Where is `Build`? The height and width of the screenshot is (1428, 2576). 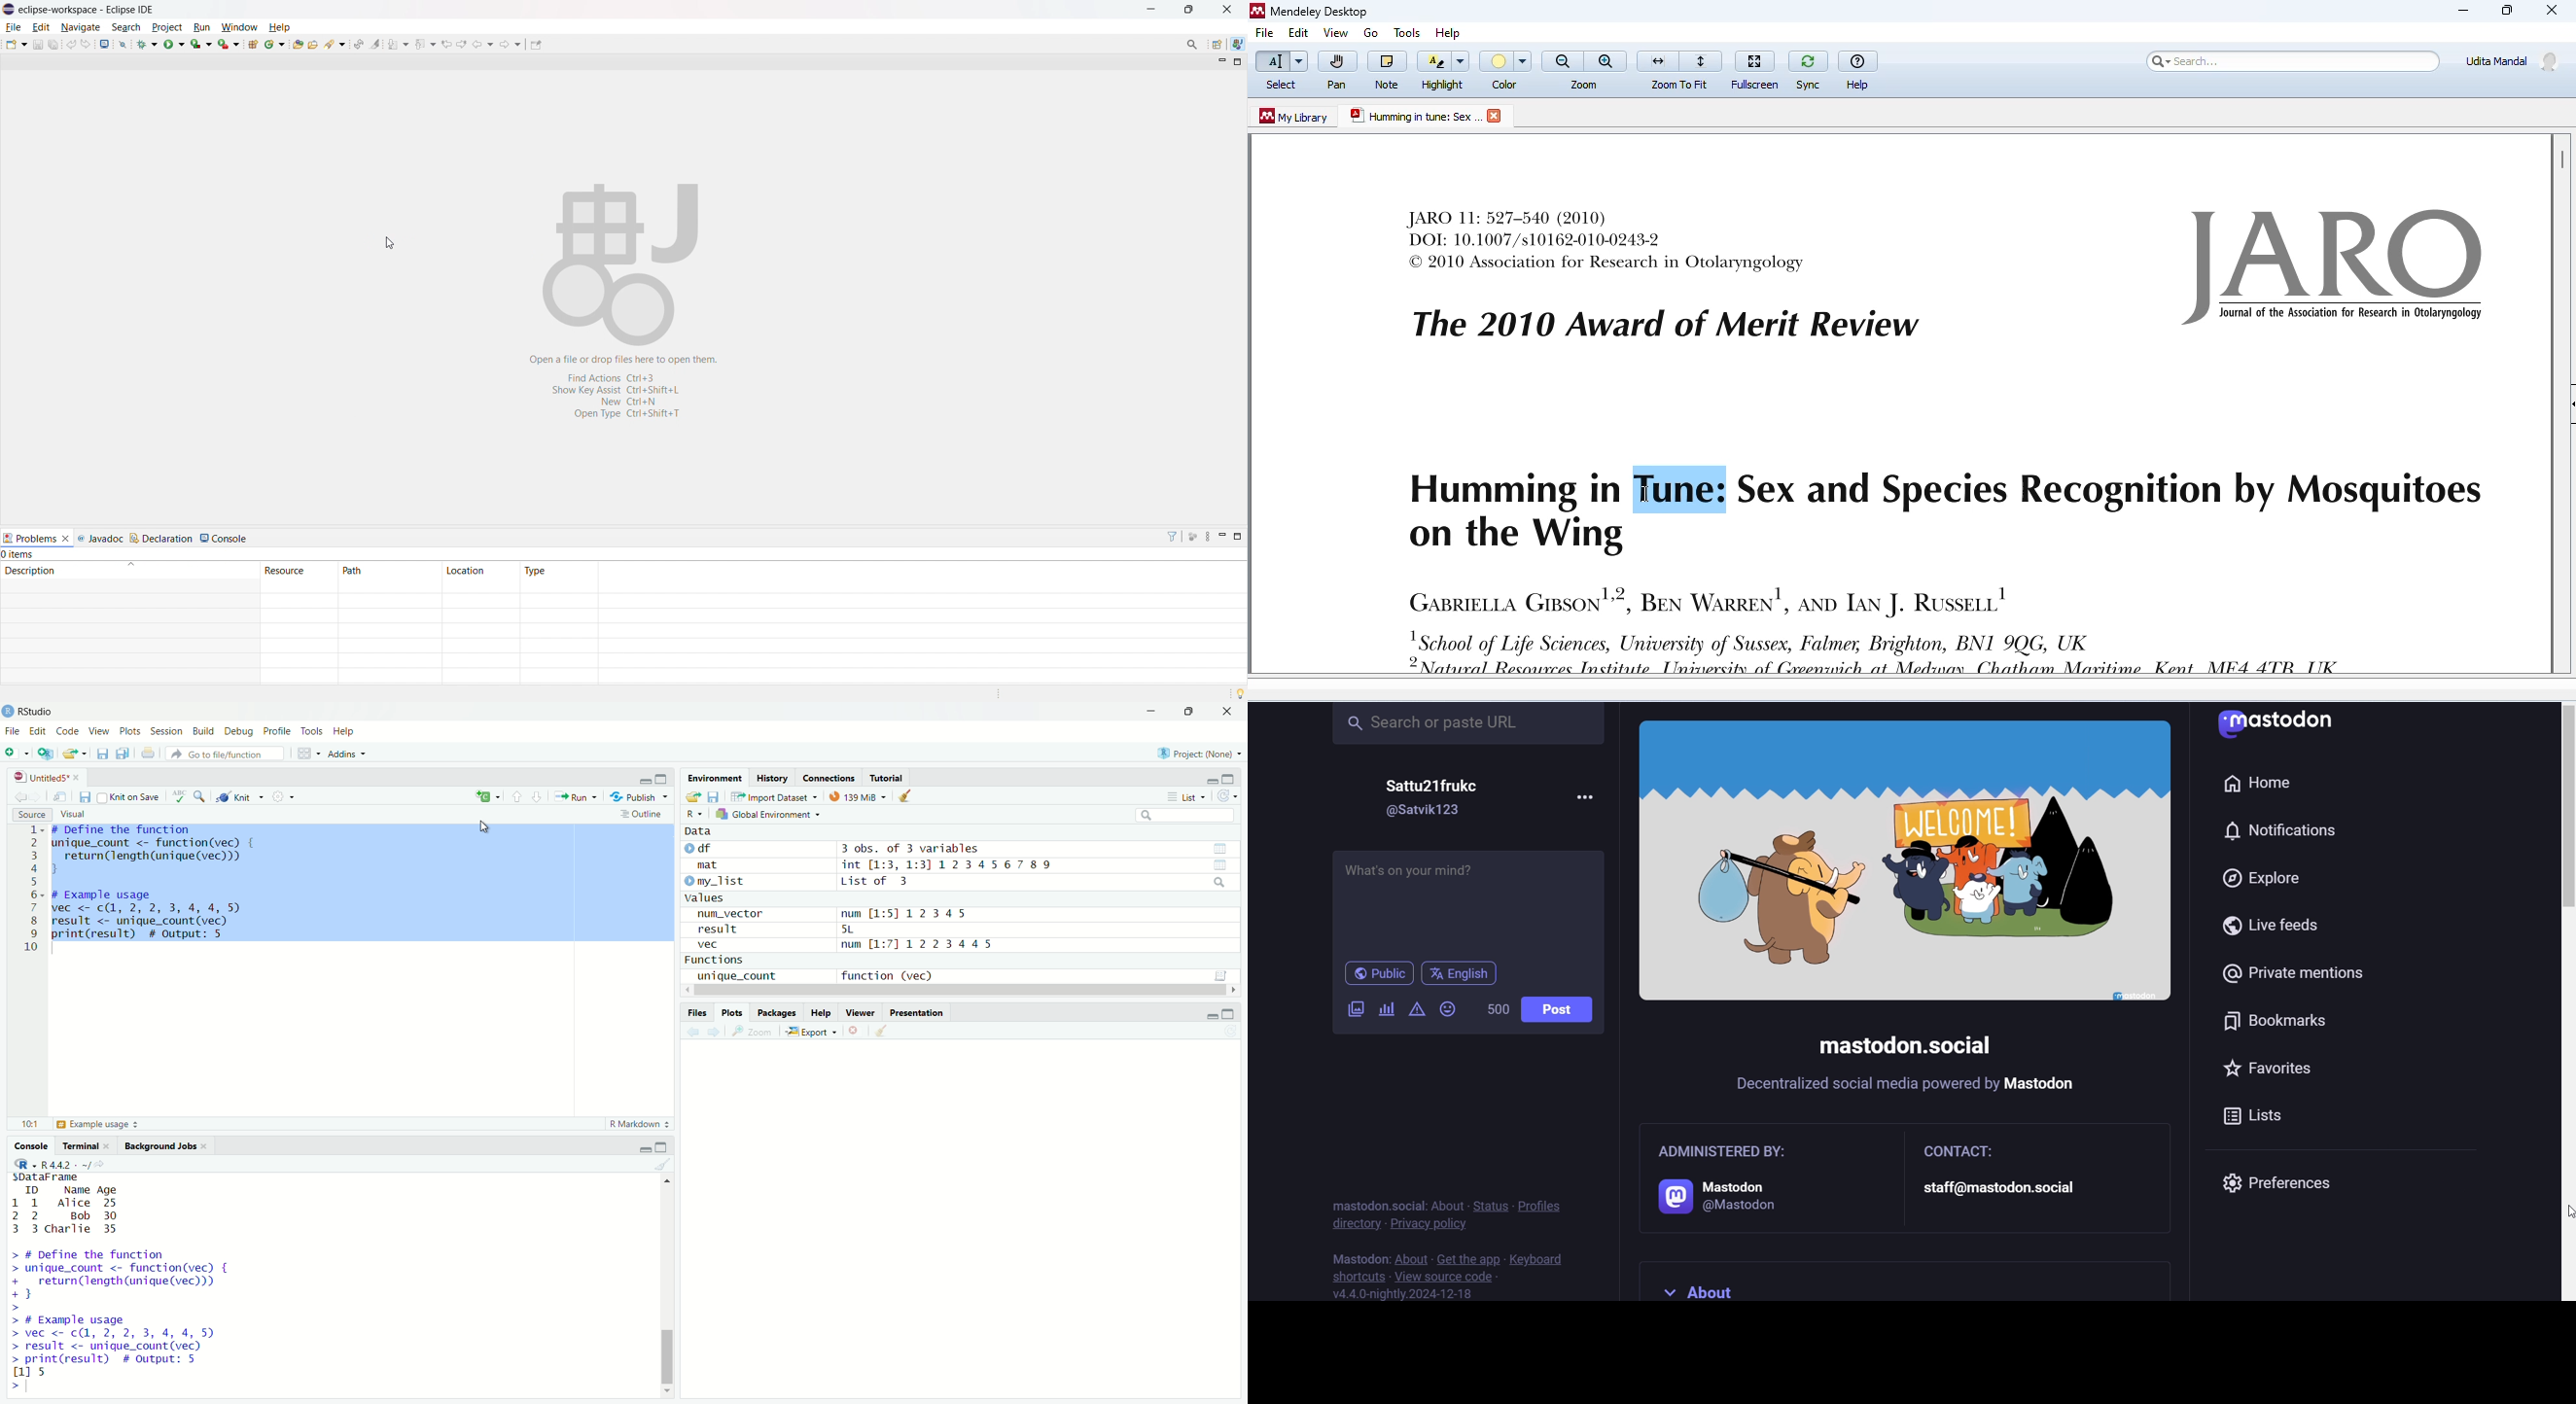
Build is located at coordinates (205, 732).